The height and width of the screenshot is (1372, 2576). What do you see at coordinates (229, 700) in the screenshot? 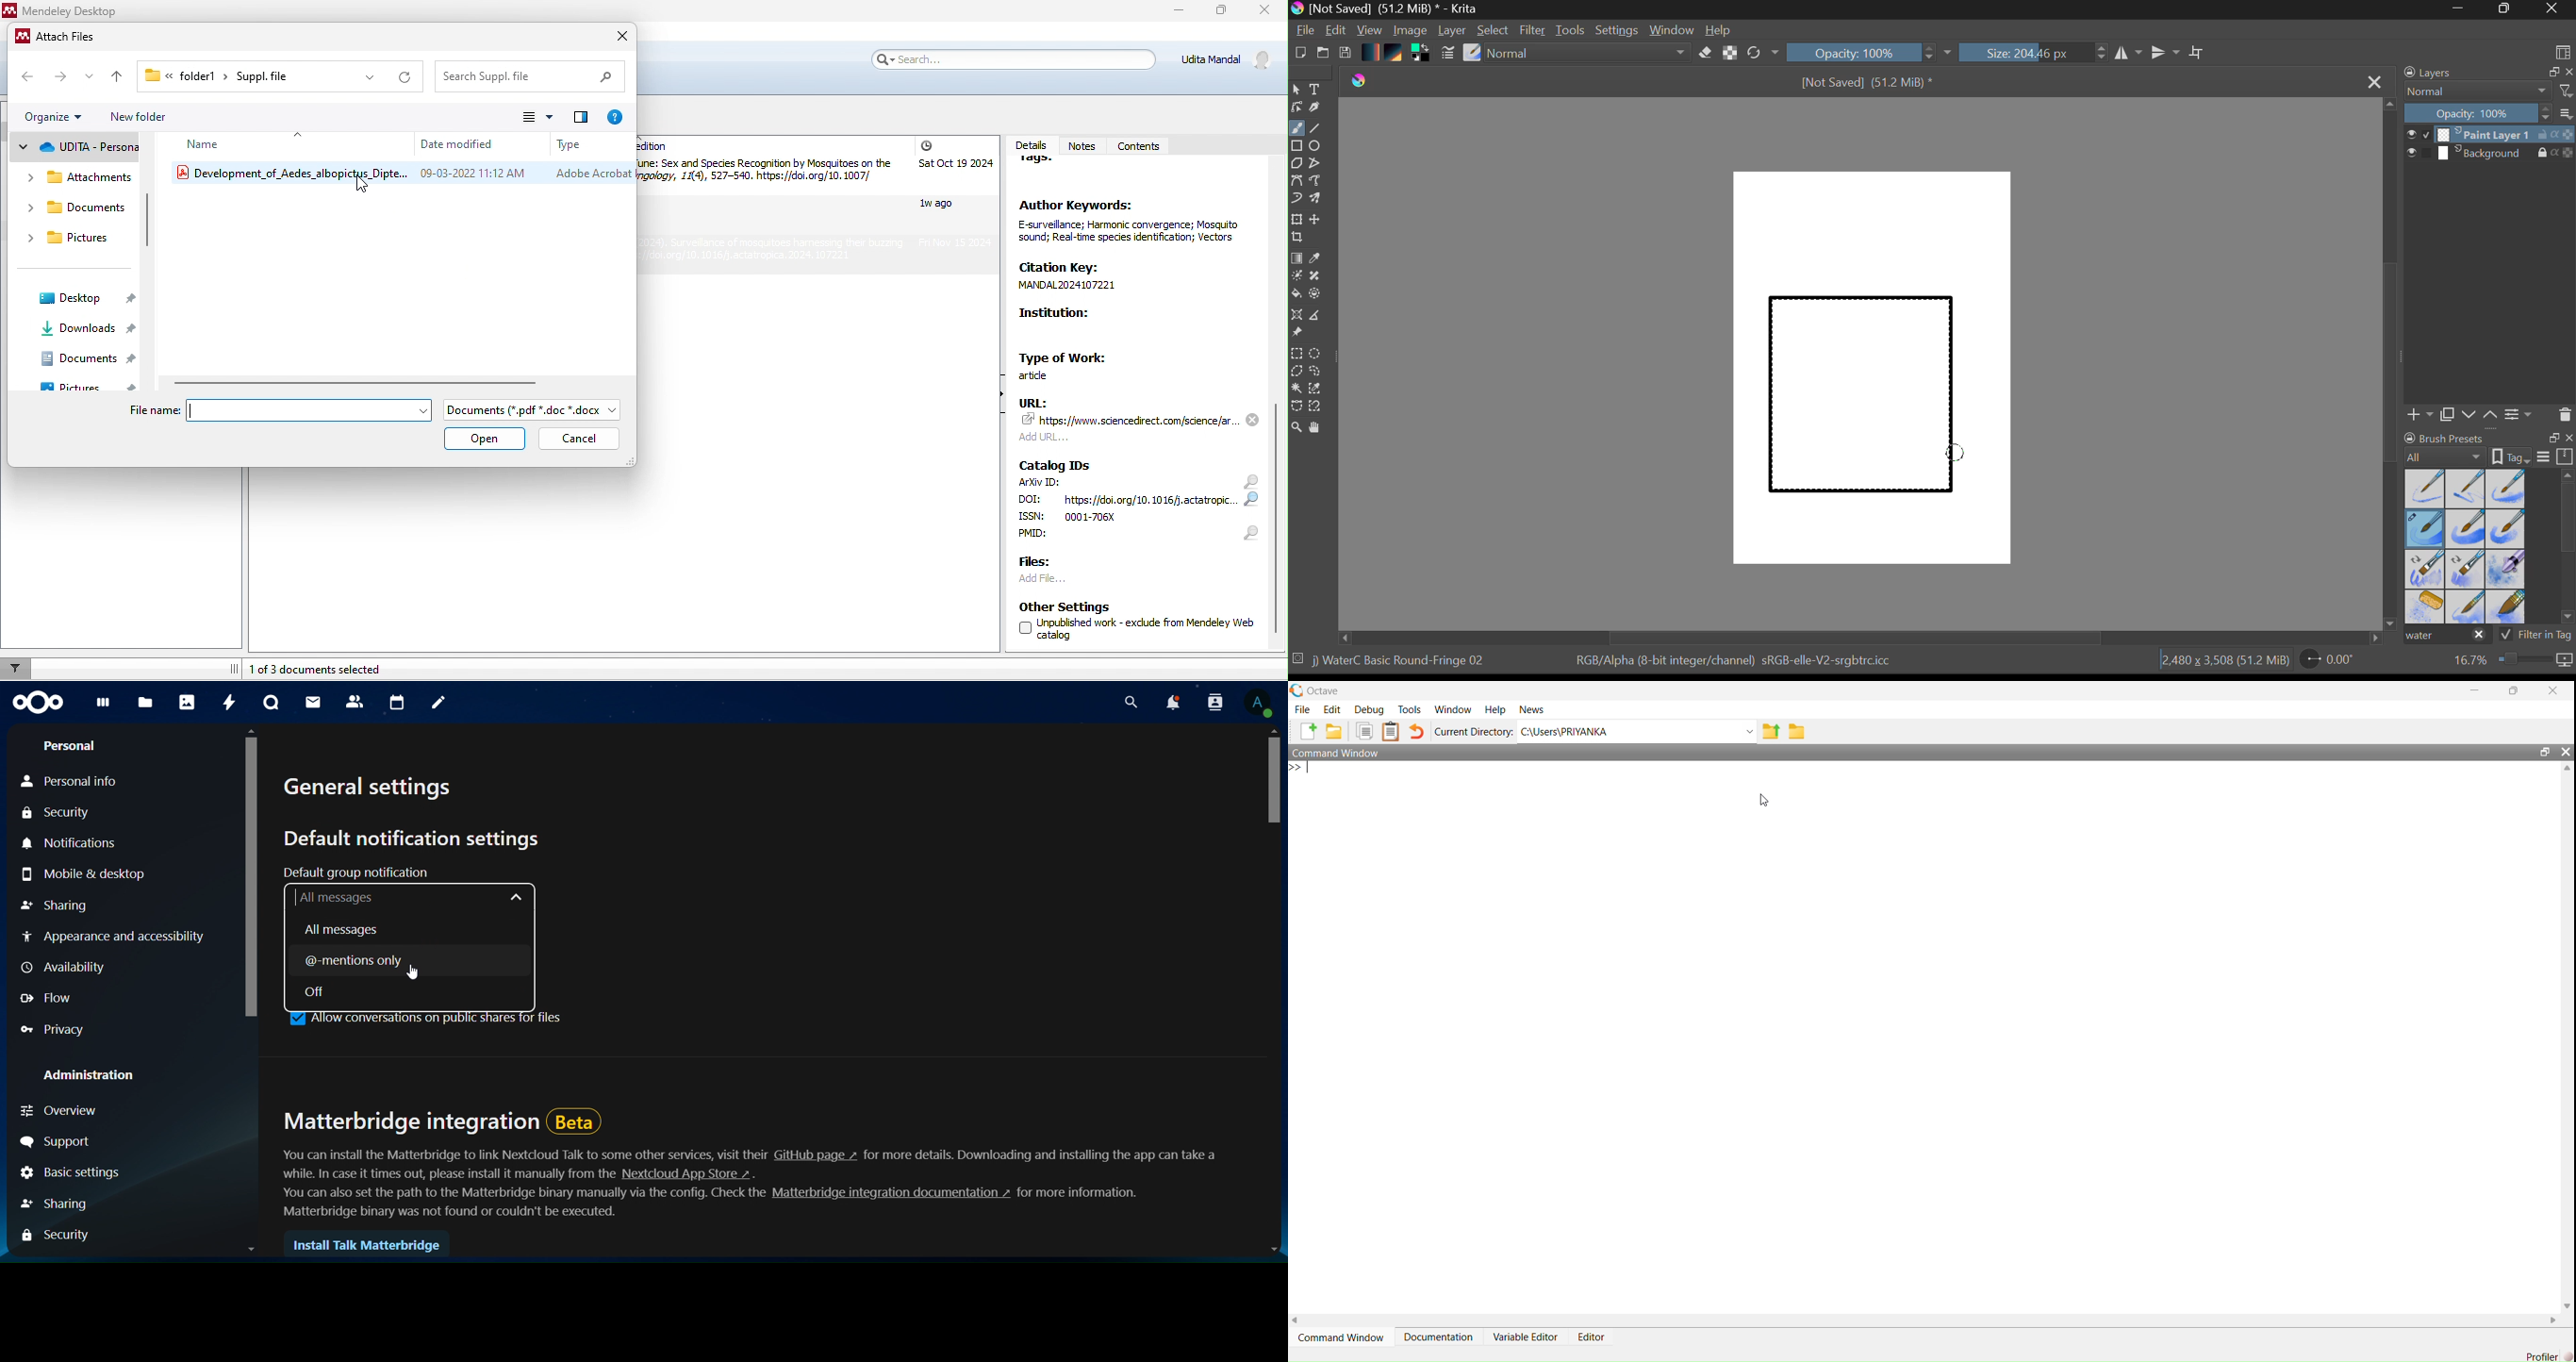
I see `activity` at bounding box center [229, 700].